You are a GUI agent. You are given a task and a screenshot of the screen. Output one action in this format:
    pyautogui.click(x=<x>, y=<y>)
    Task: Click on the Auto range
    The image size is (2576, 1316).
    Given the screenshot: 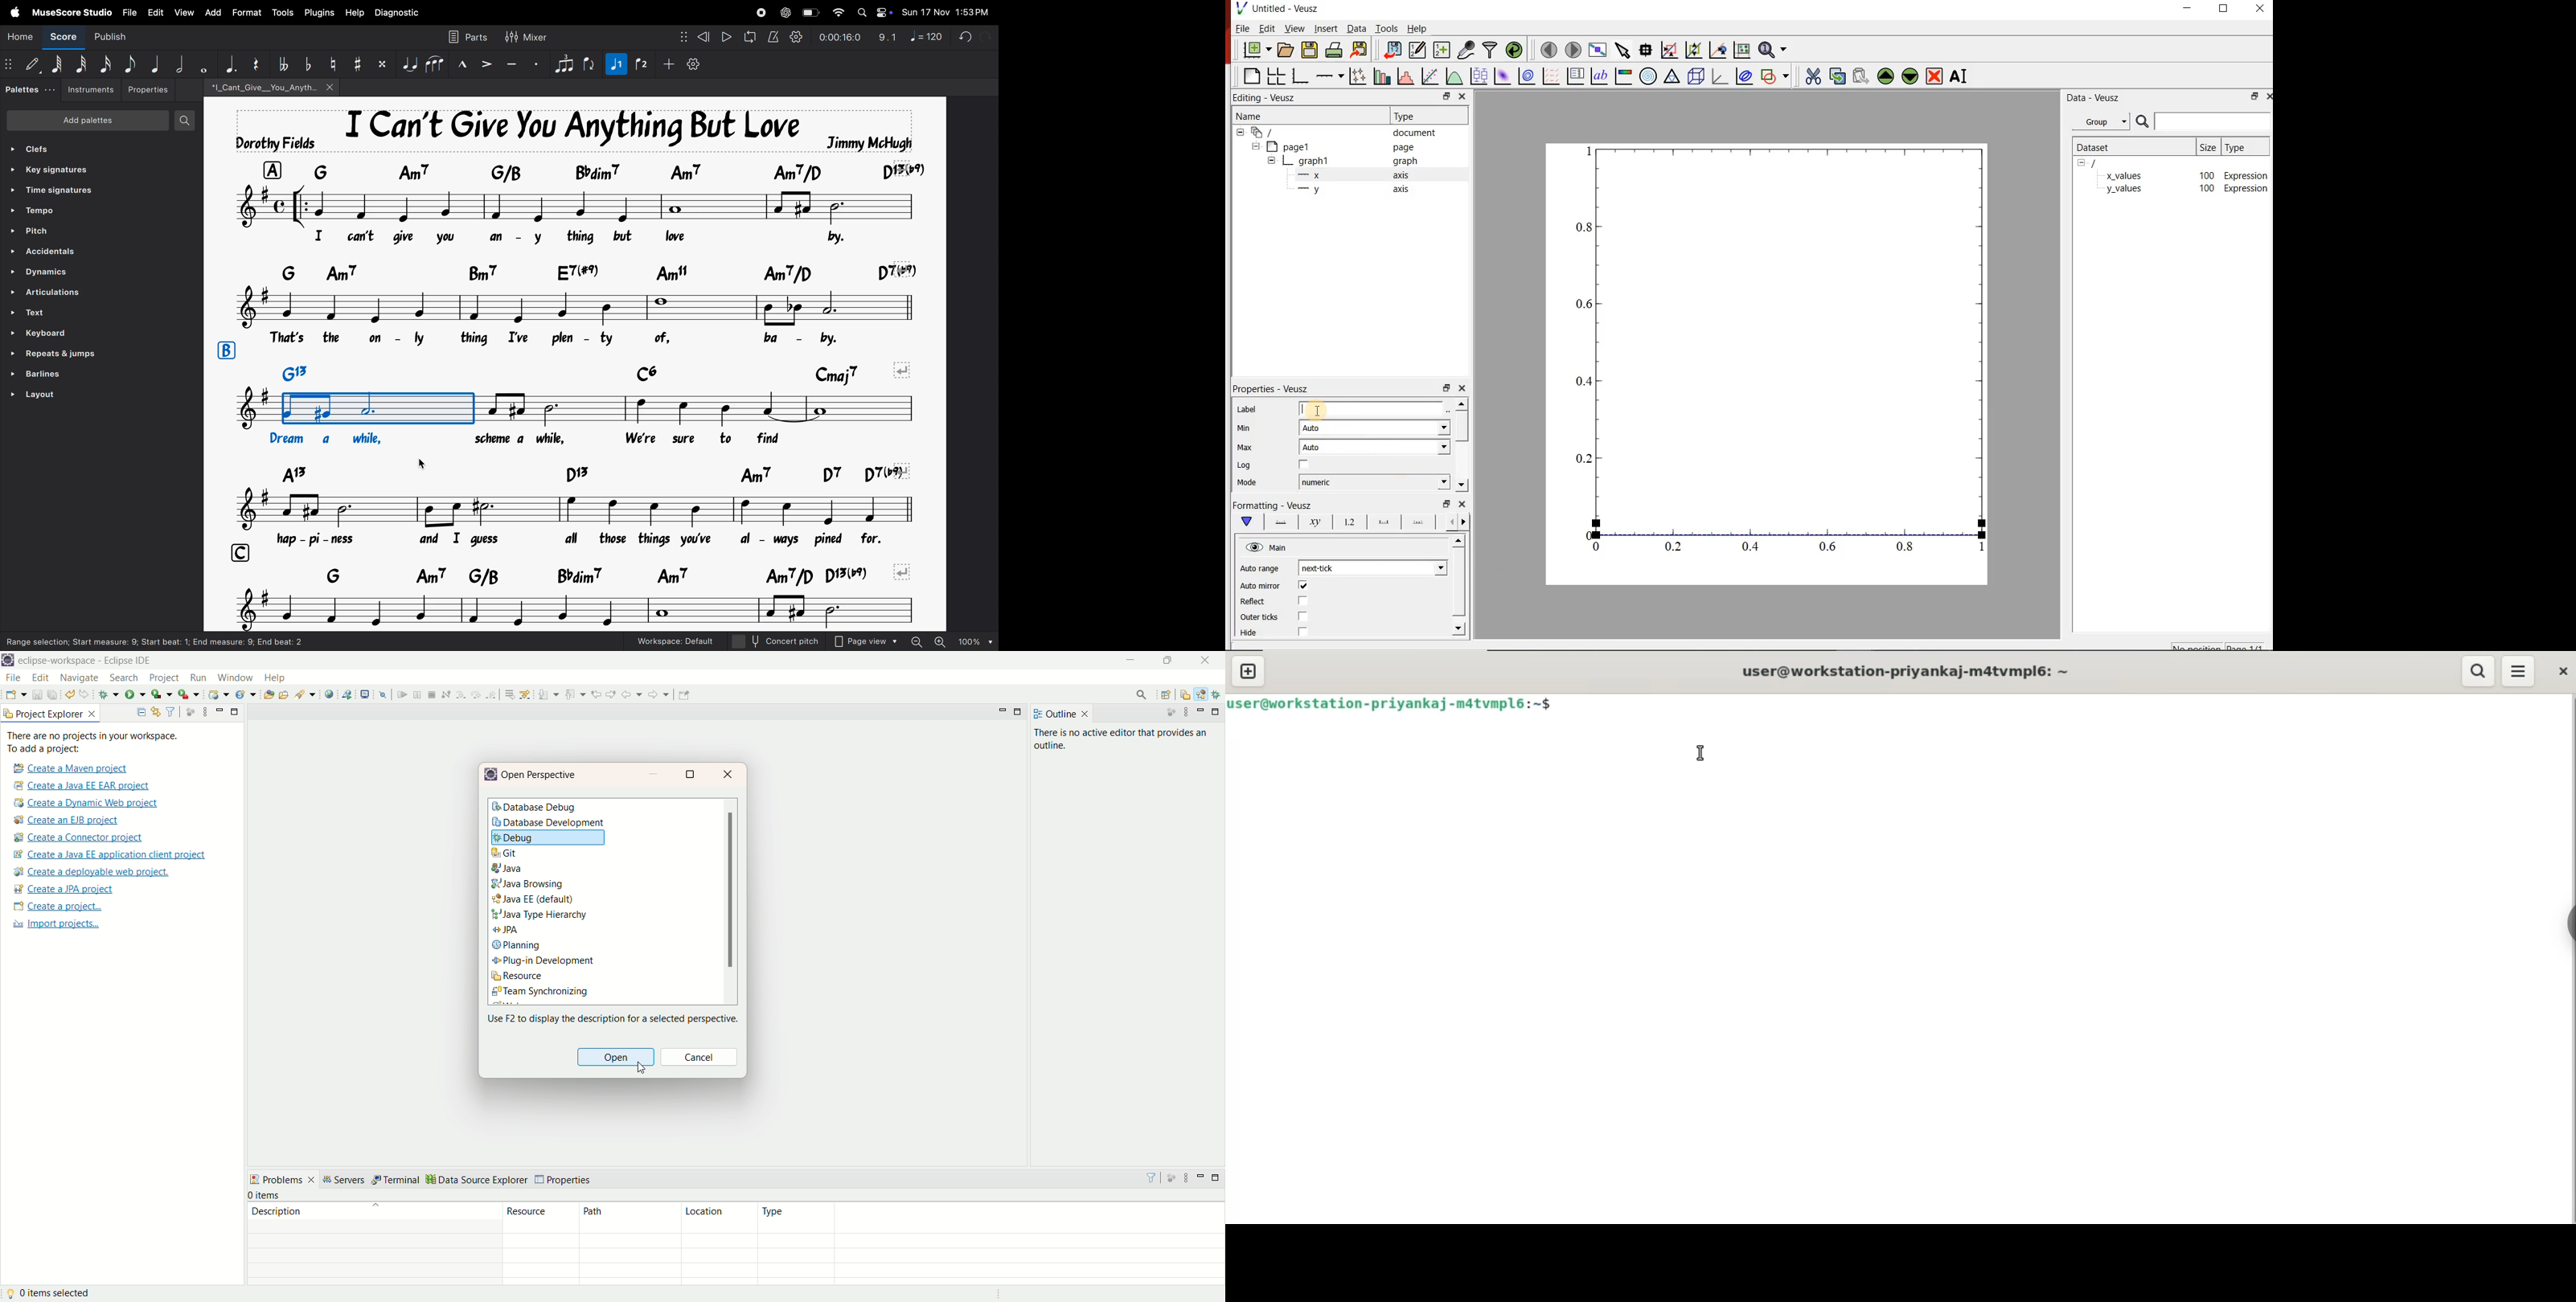 What is the action you would take?
    pyautogui.click(x=1261, y=568)
    